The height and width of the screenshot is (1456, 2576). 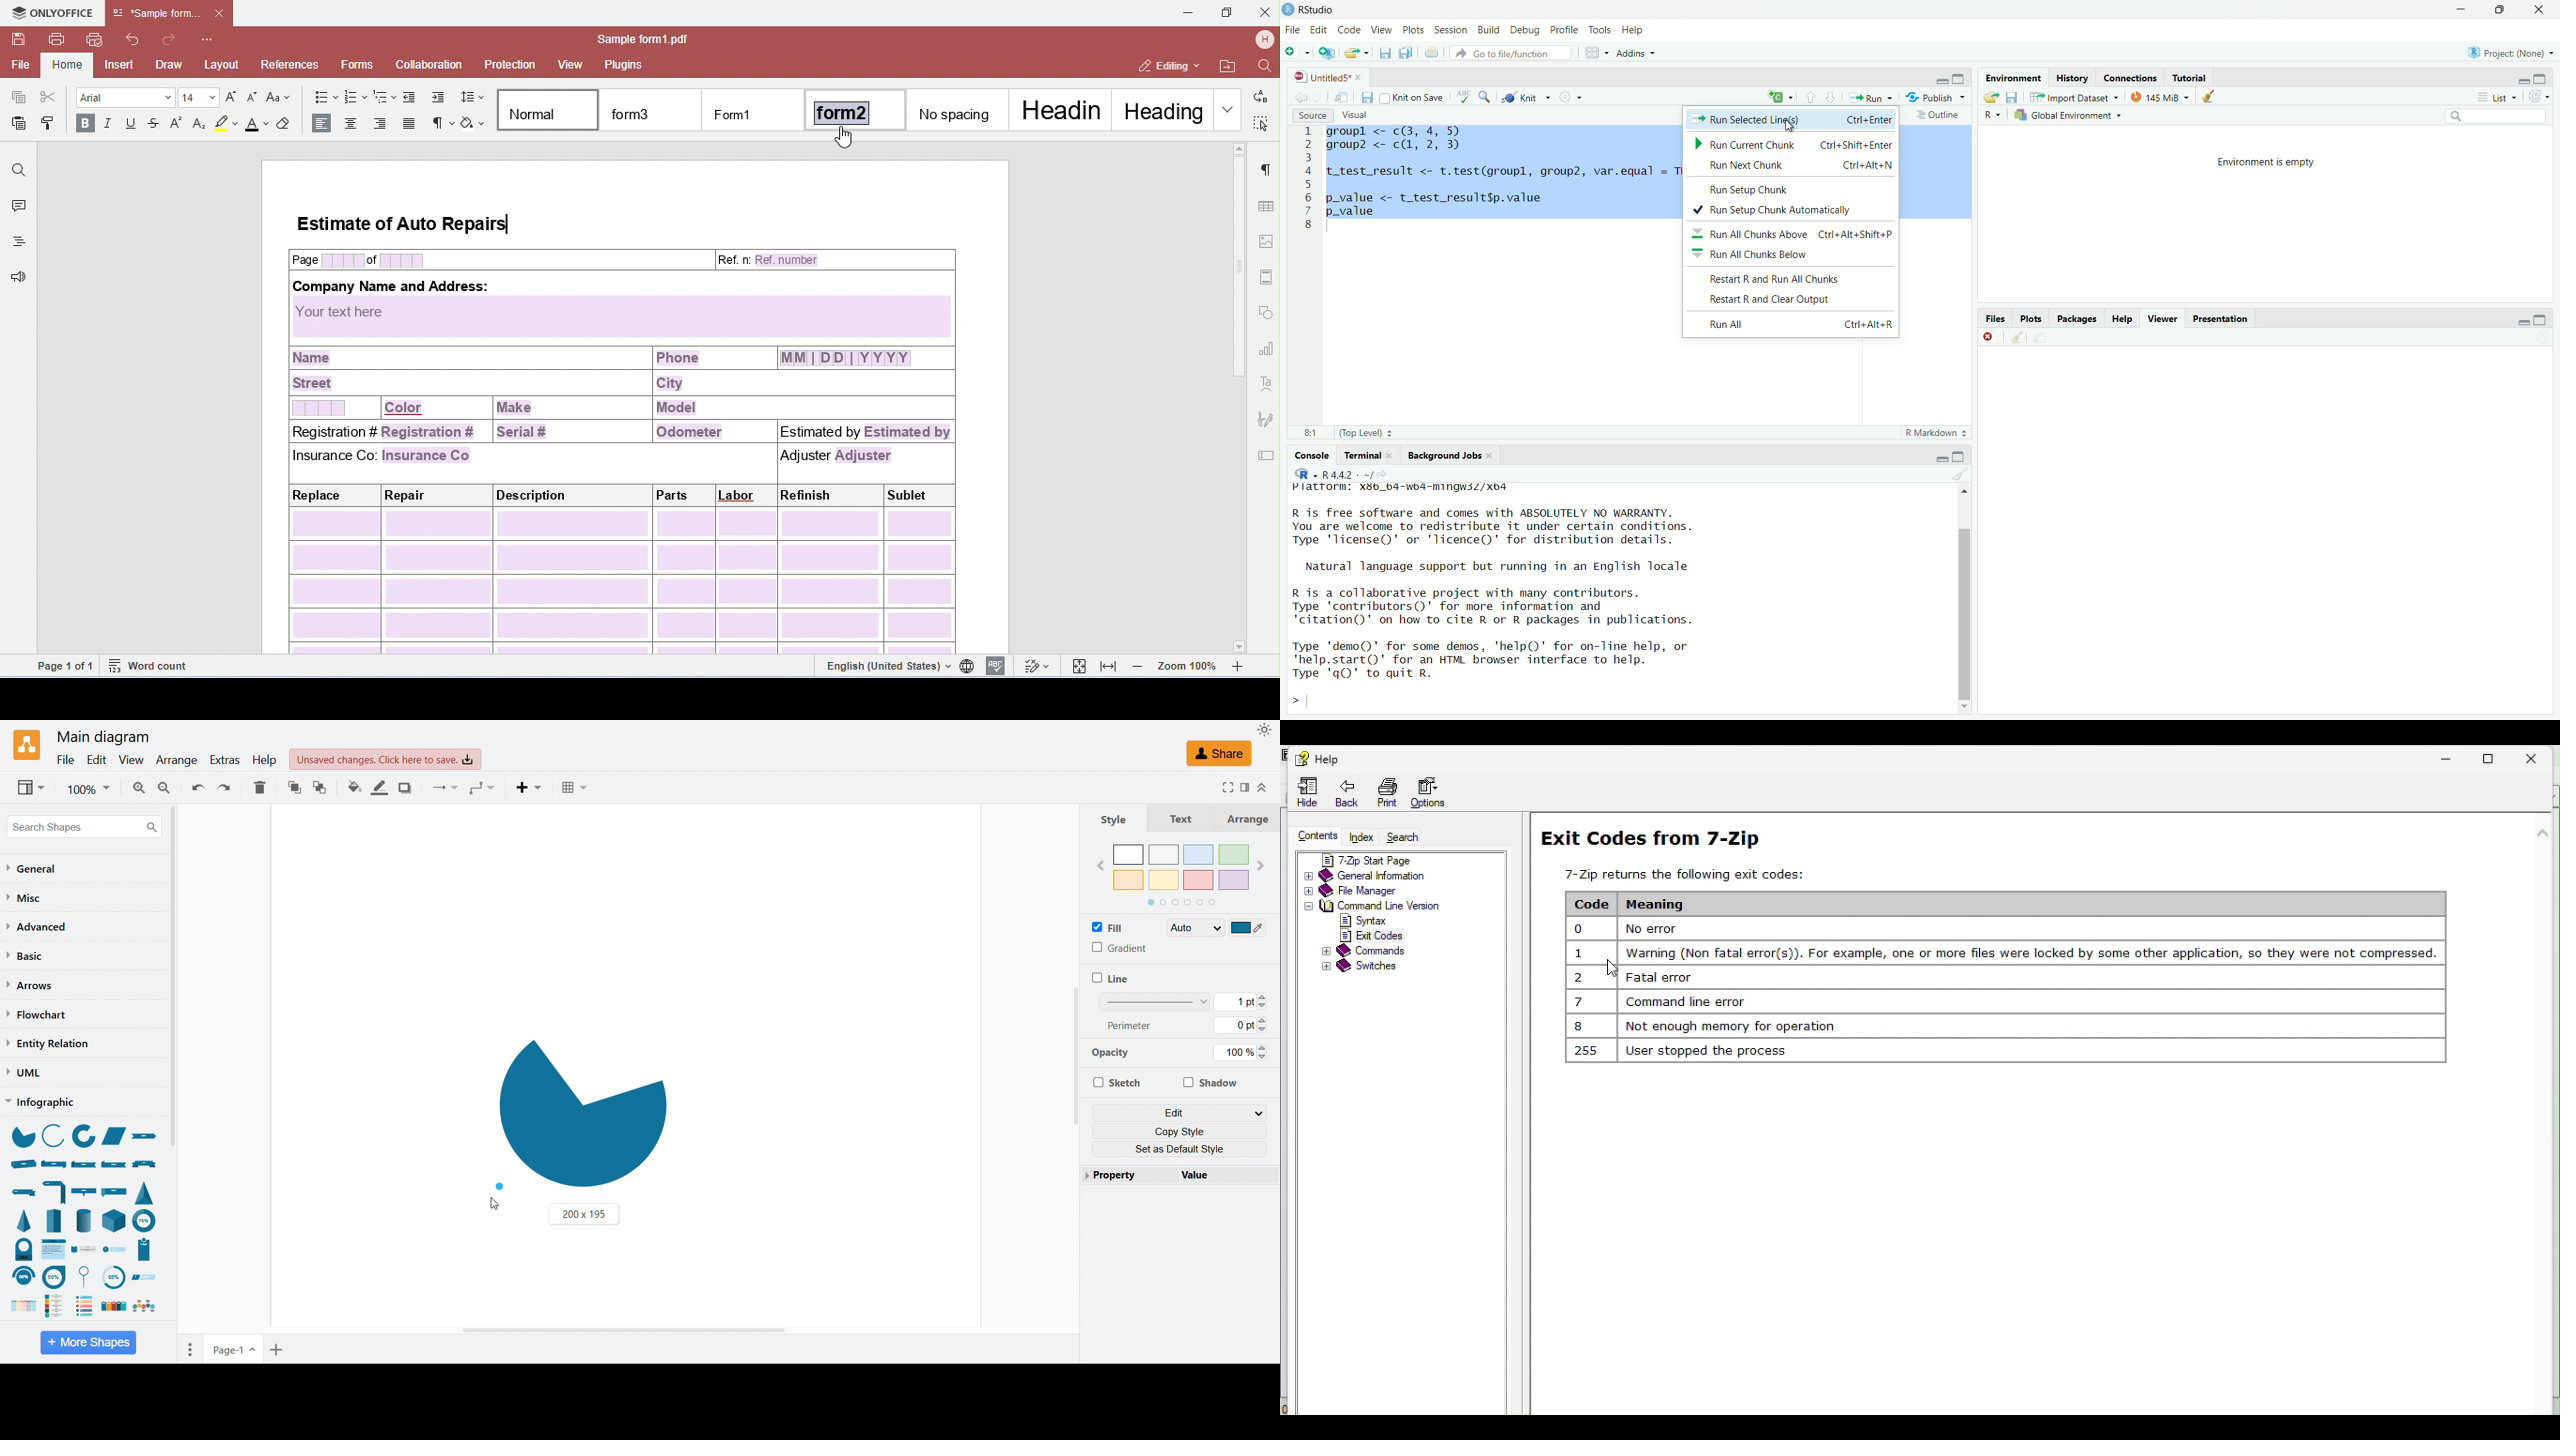 I want to click on (Top Level) =, so click(x=1362, y=433).